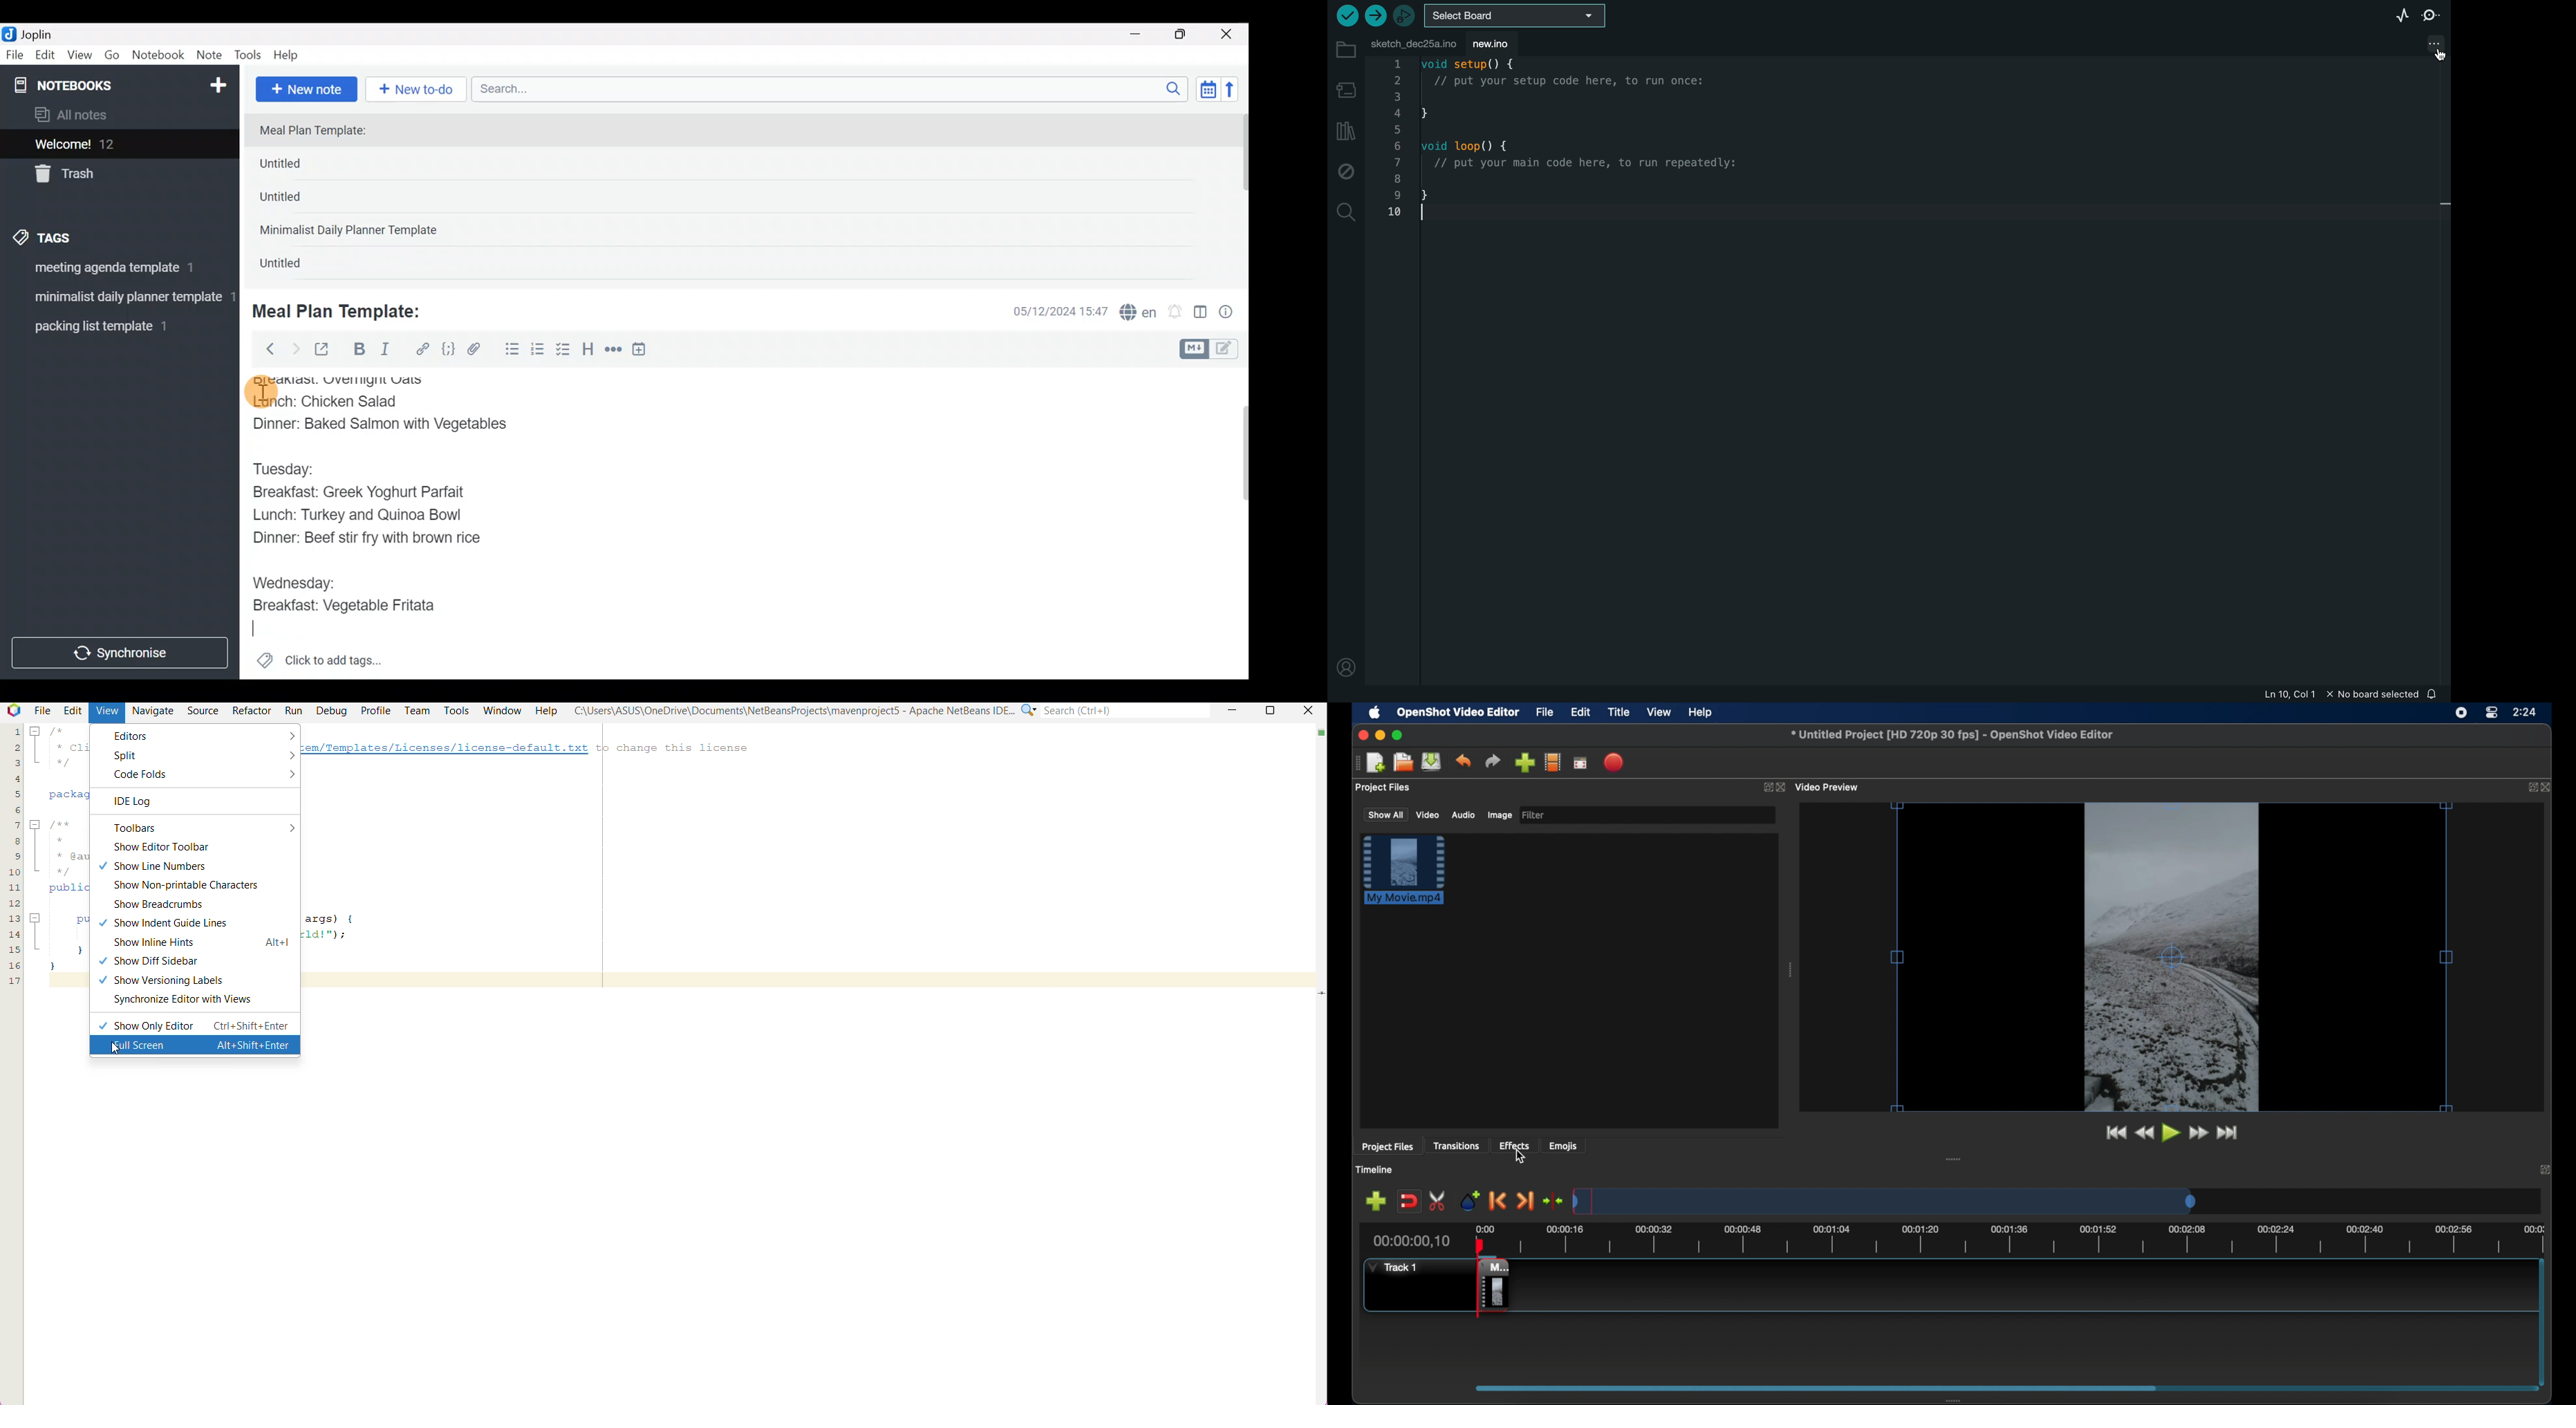 The width and height of the screenshot is (2576, 1428). What do you see at coordinates (1580, 764) in the screenshot?
I see `full screen` at bounding box center [1580, 764].